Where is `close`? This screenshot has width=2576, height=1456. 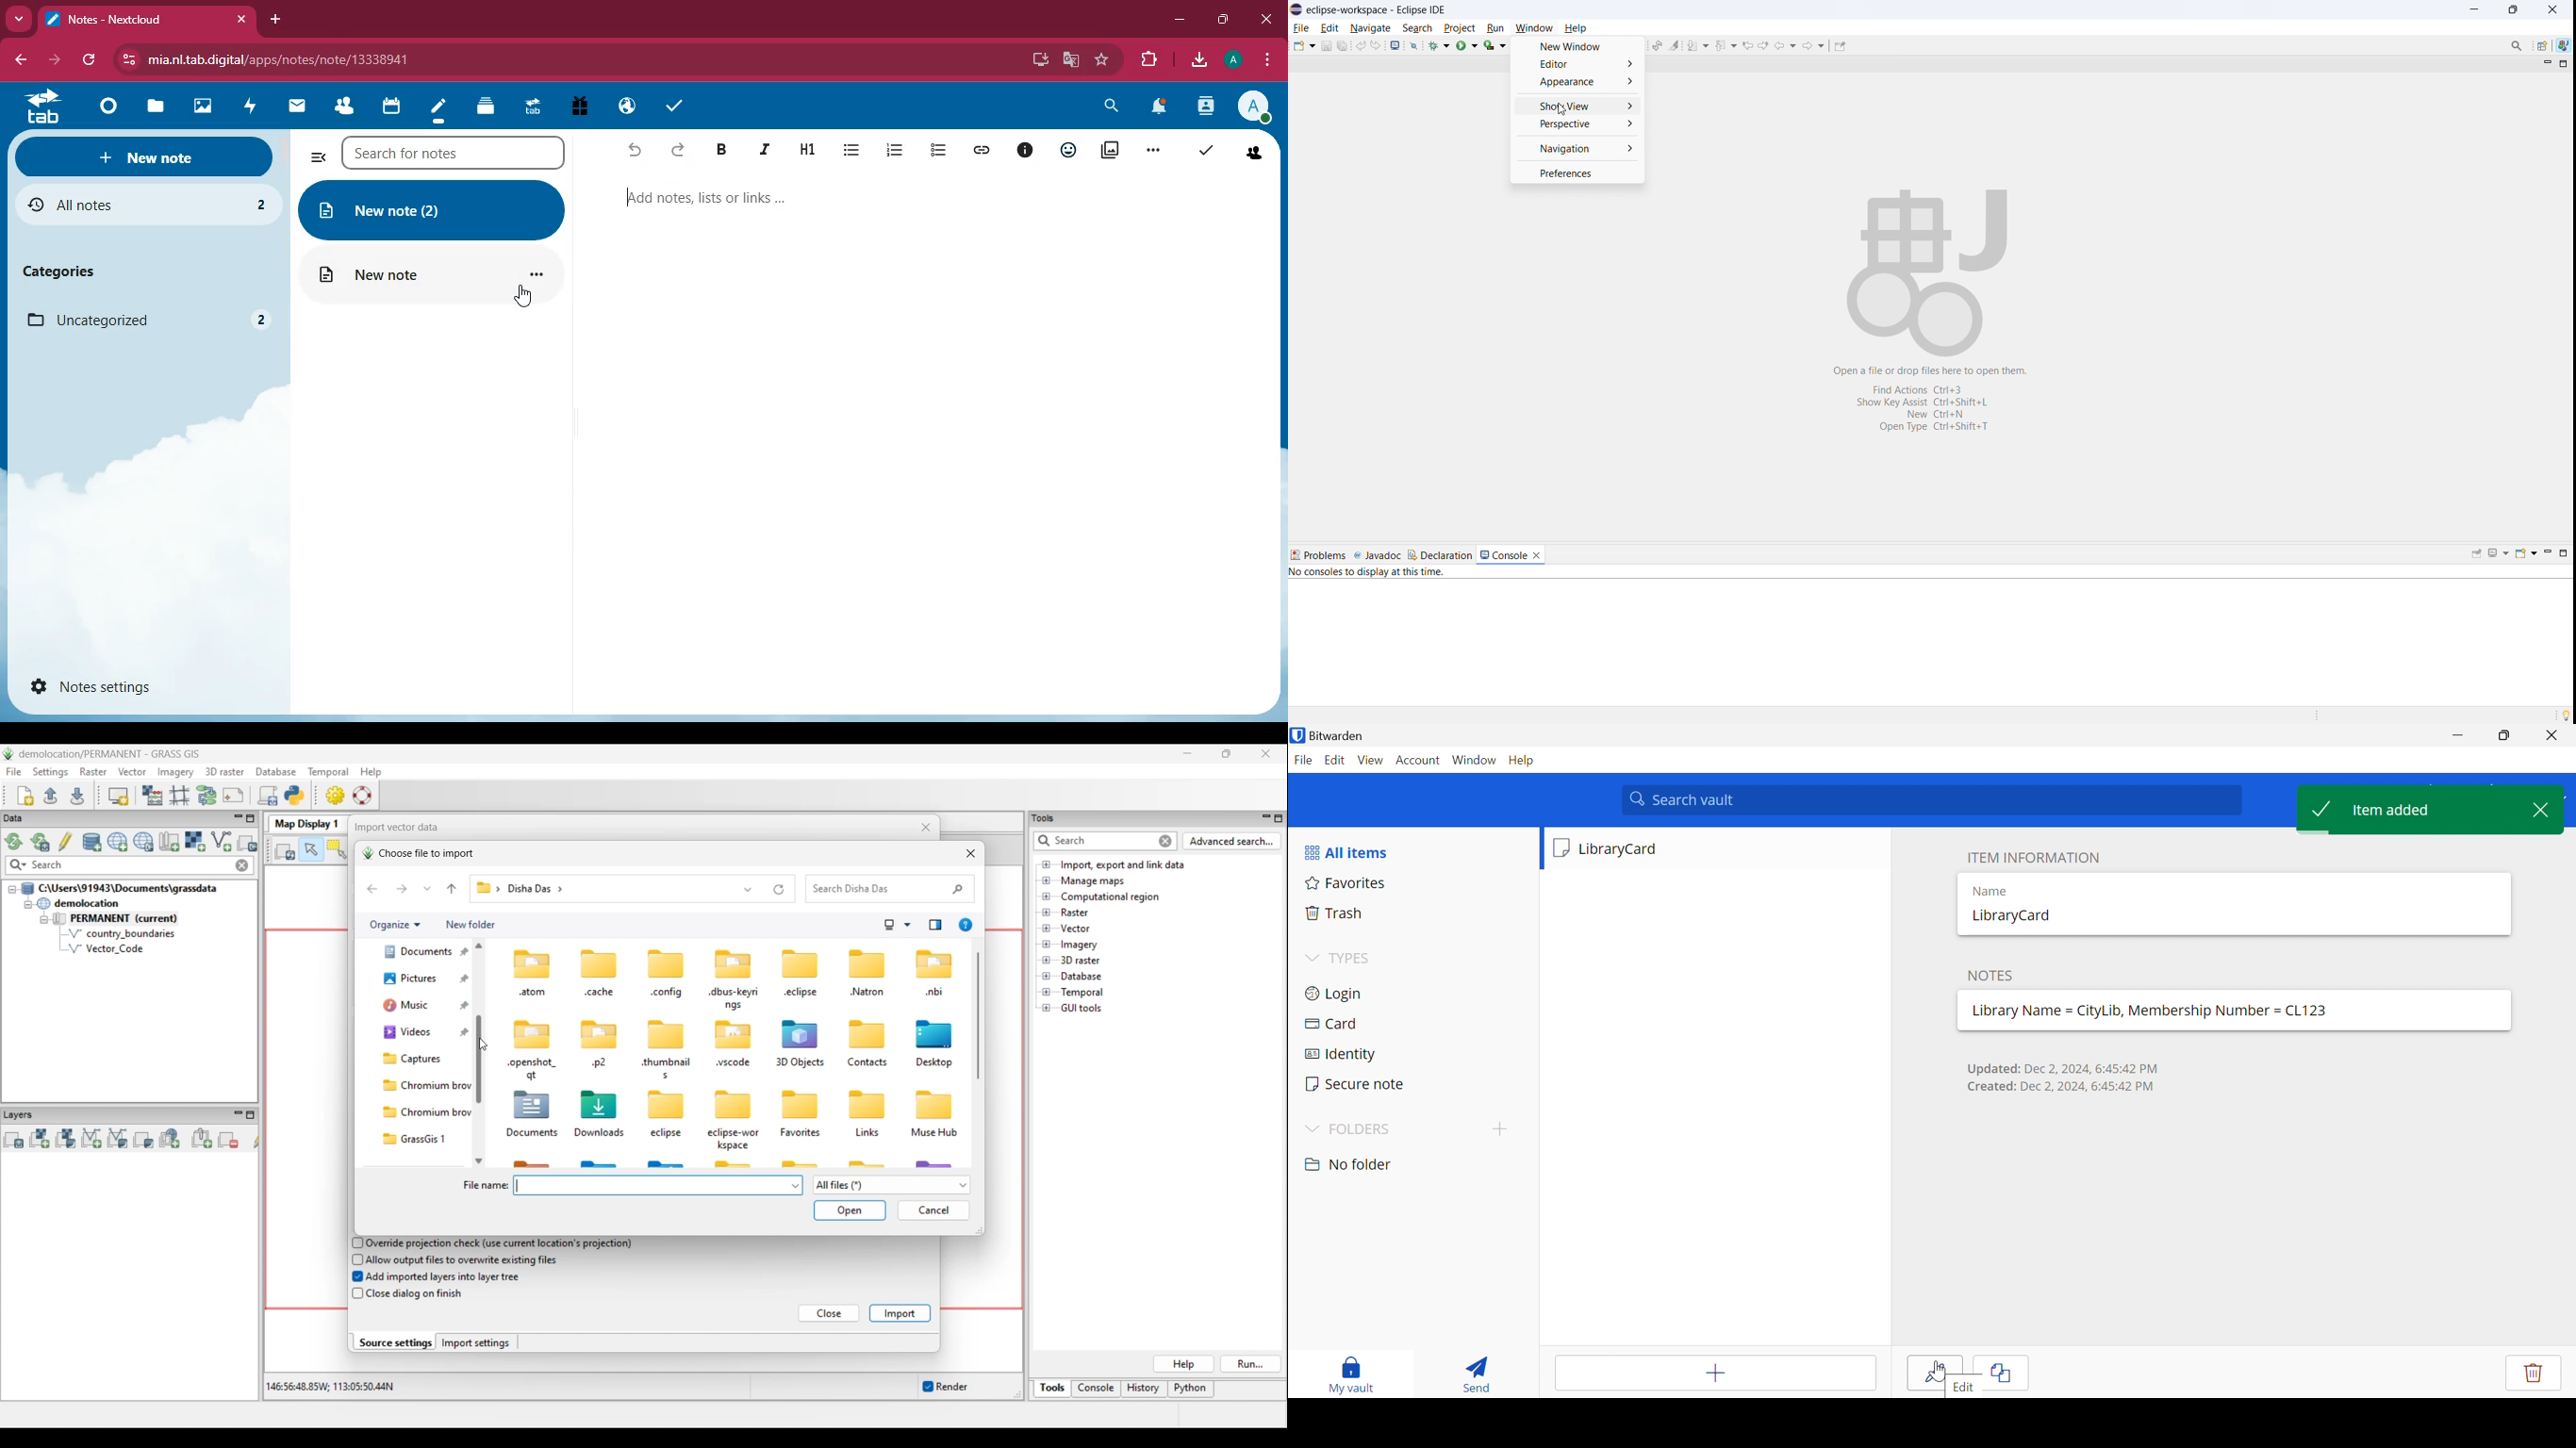
close is located at coordinates (243, 20).